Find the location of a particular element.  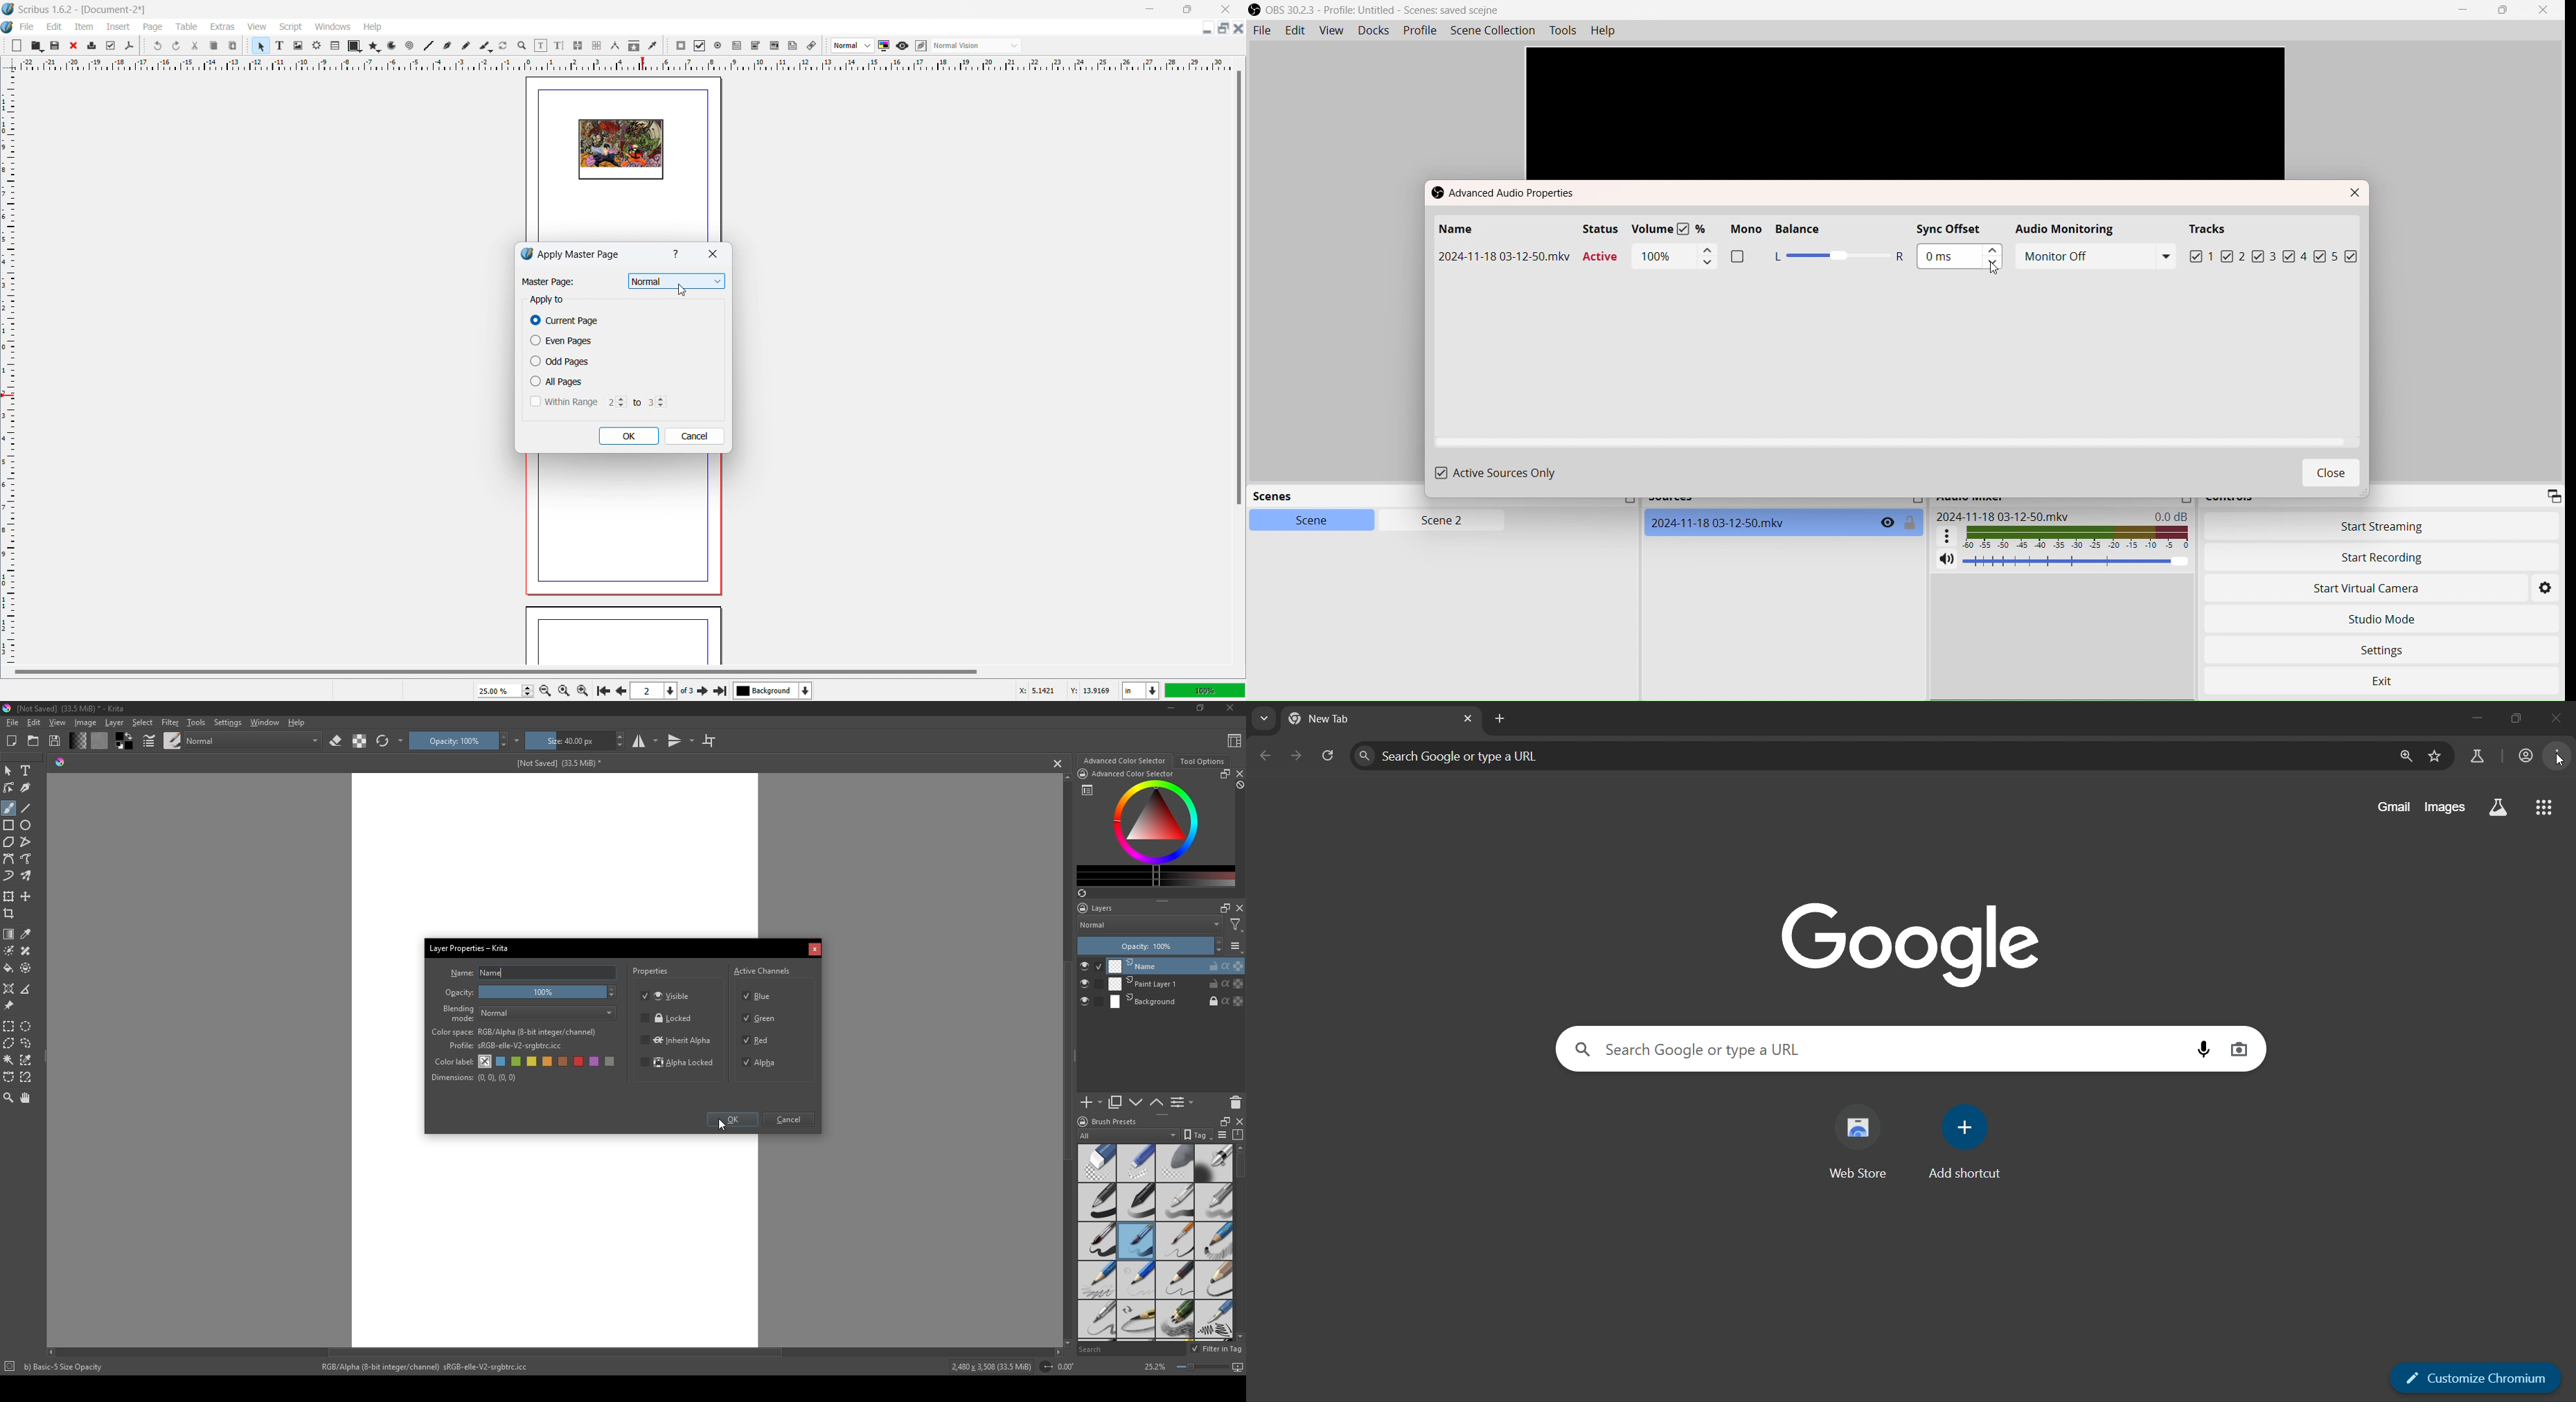

Scene 2 is located at coordinates (1436, 521).